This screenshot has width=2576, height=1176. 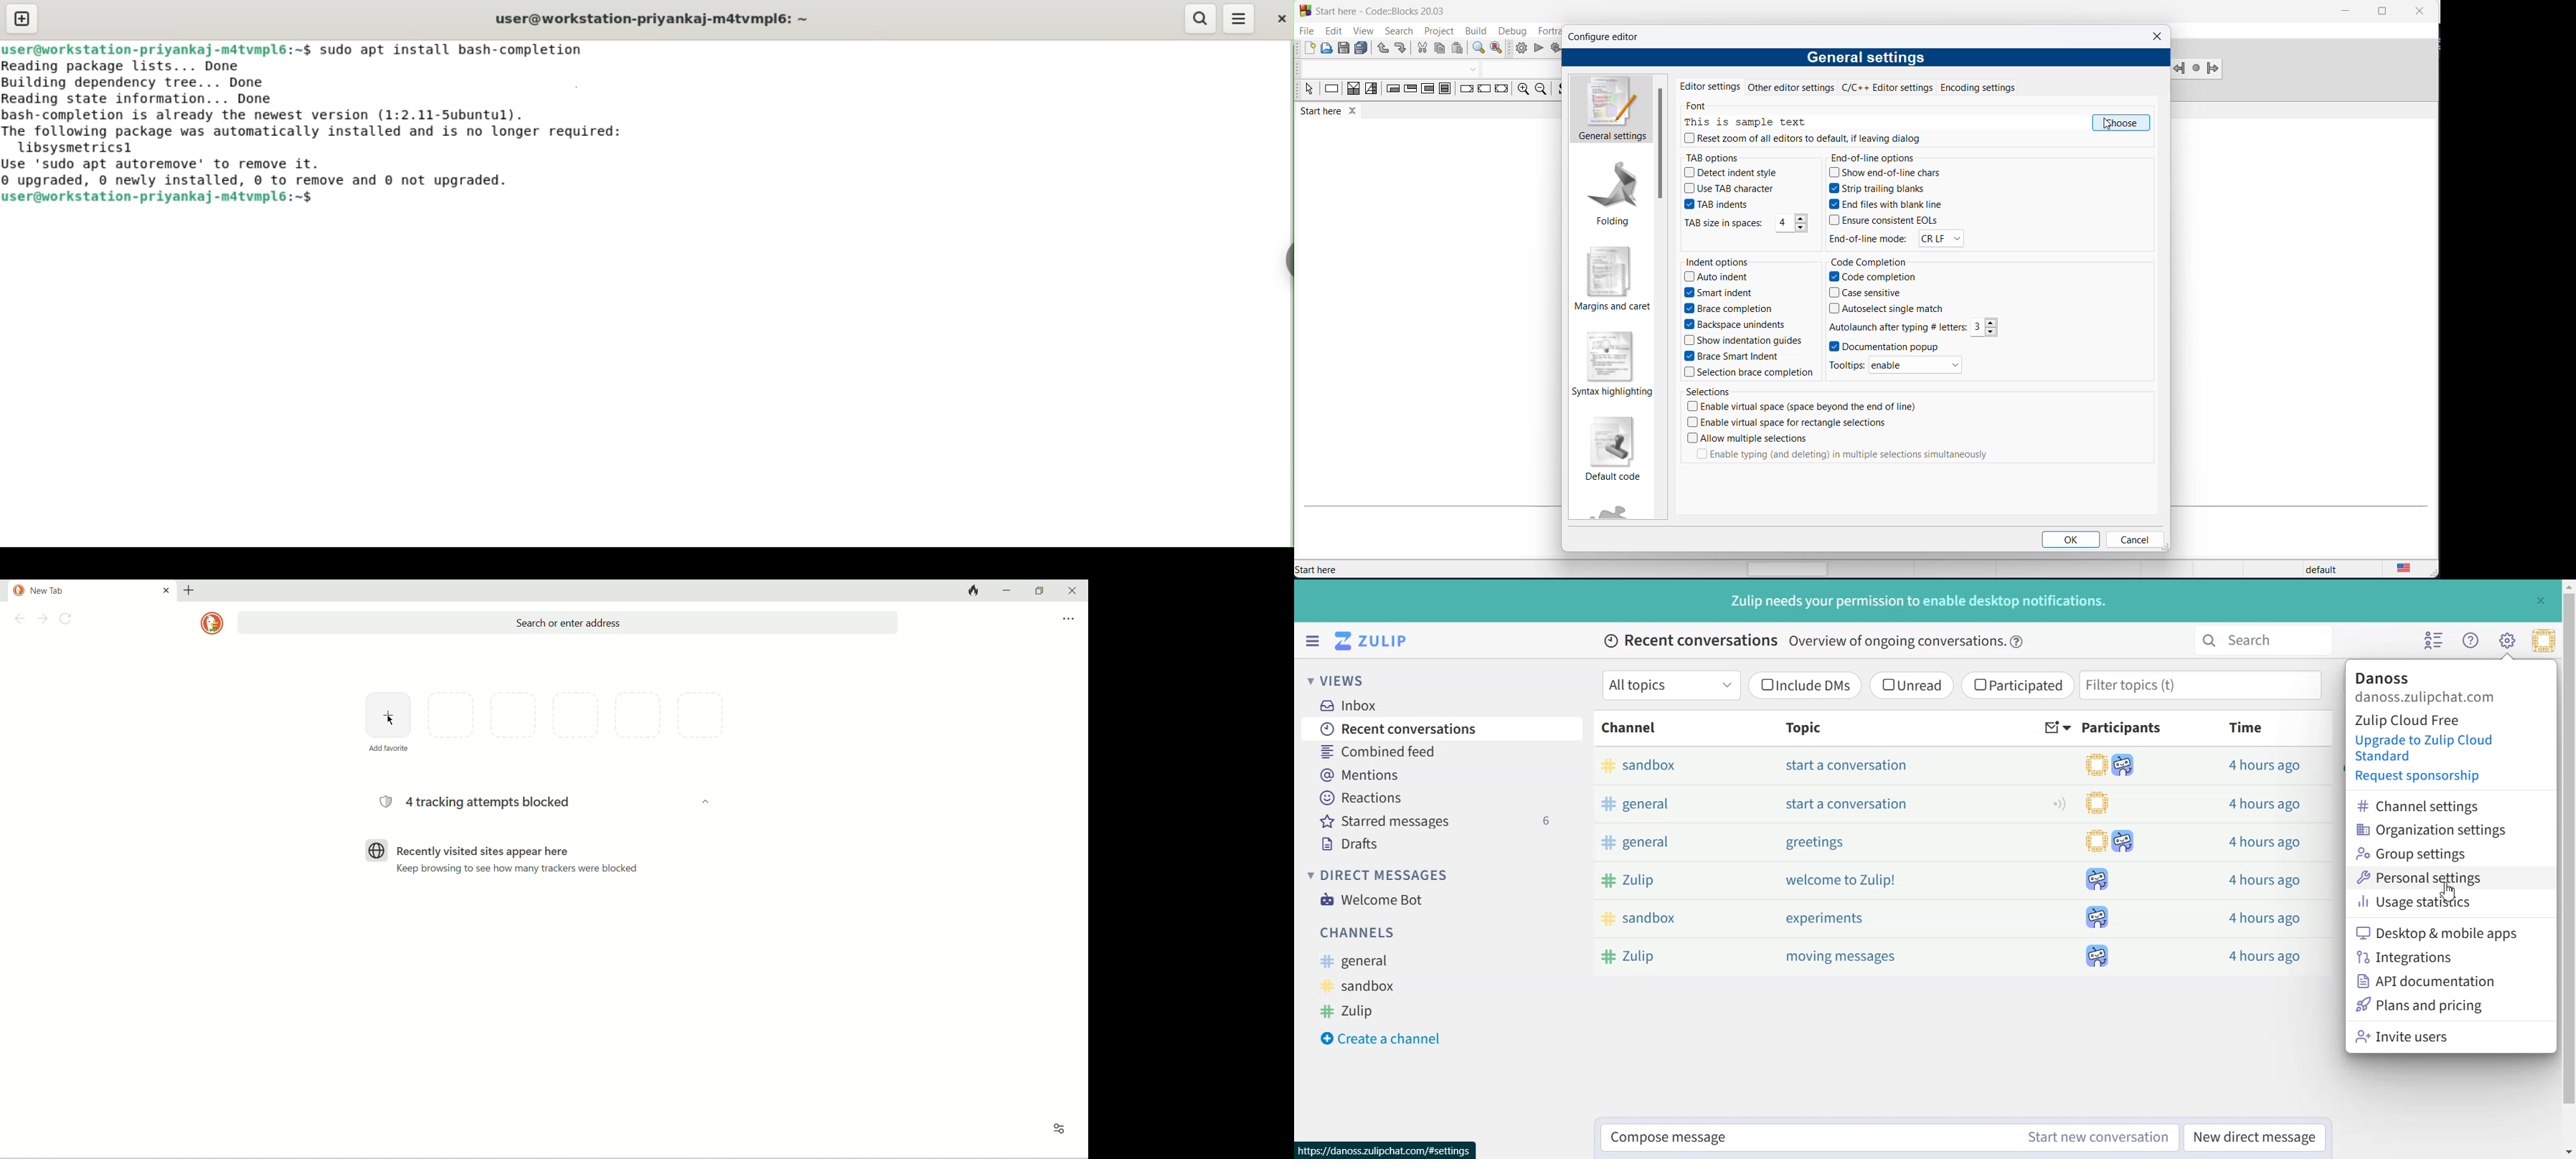 What do you see at coordinates (2540, 600) in the screenshot?
I see `Close` at bounding box center [2540, 600].